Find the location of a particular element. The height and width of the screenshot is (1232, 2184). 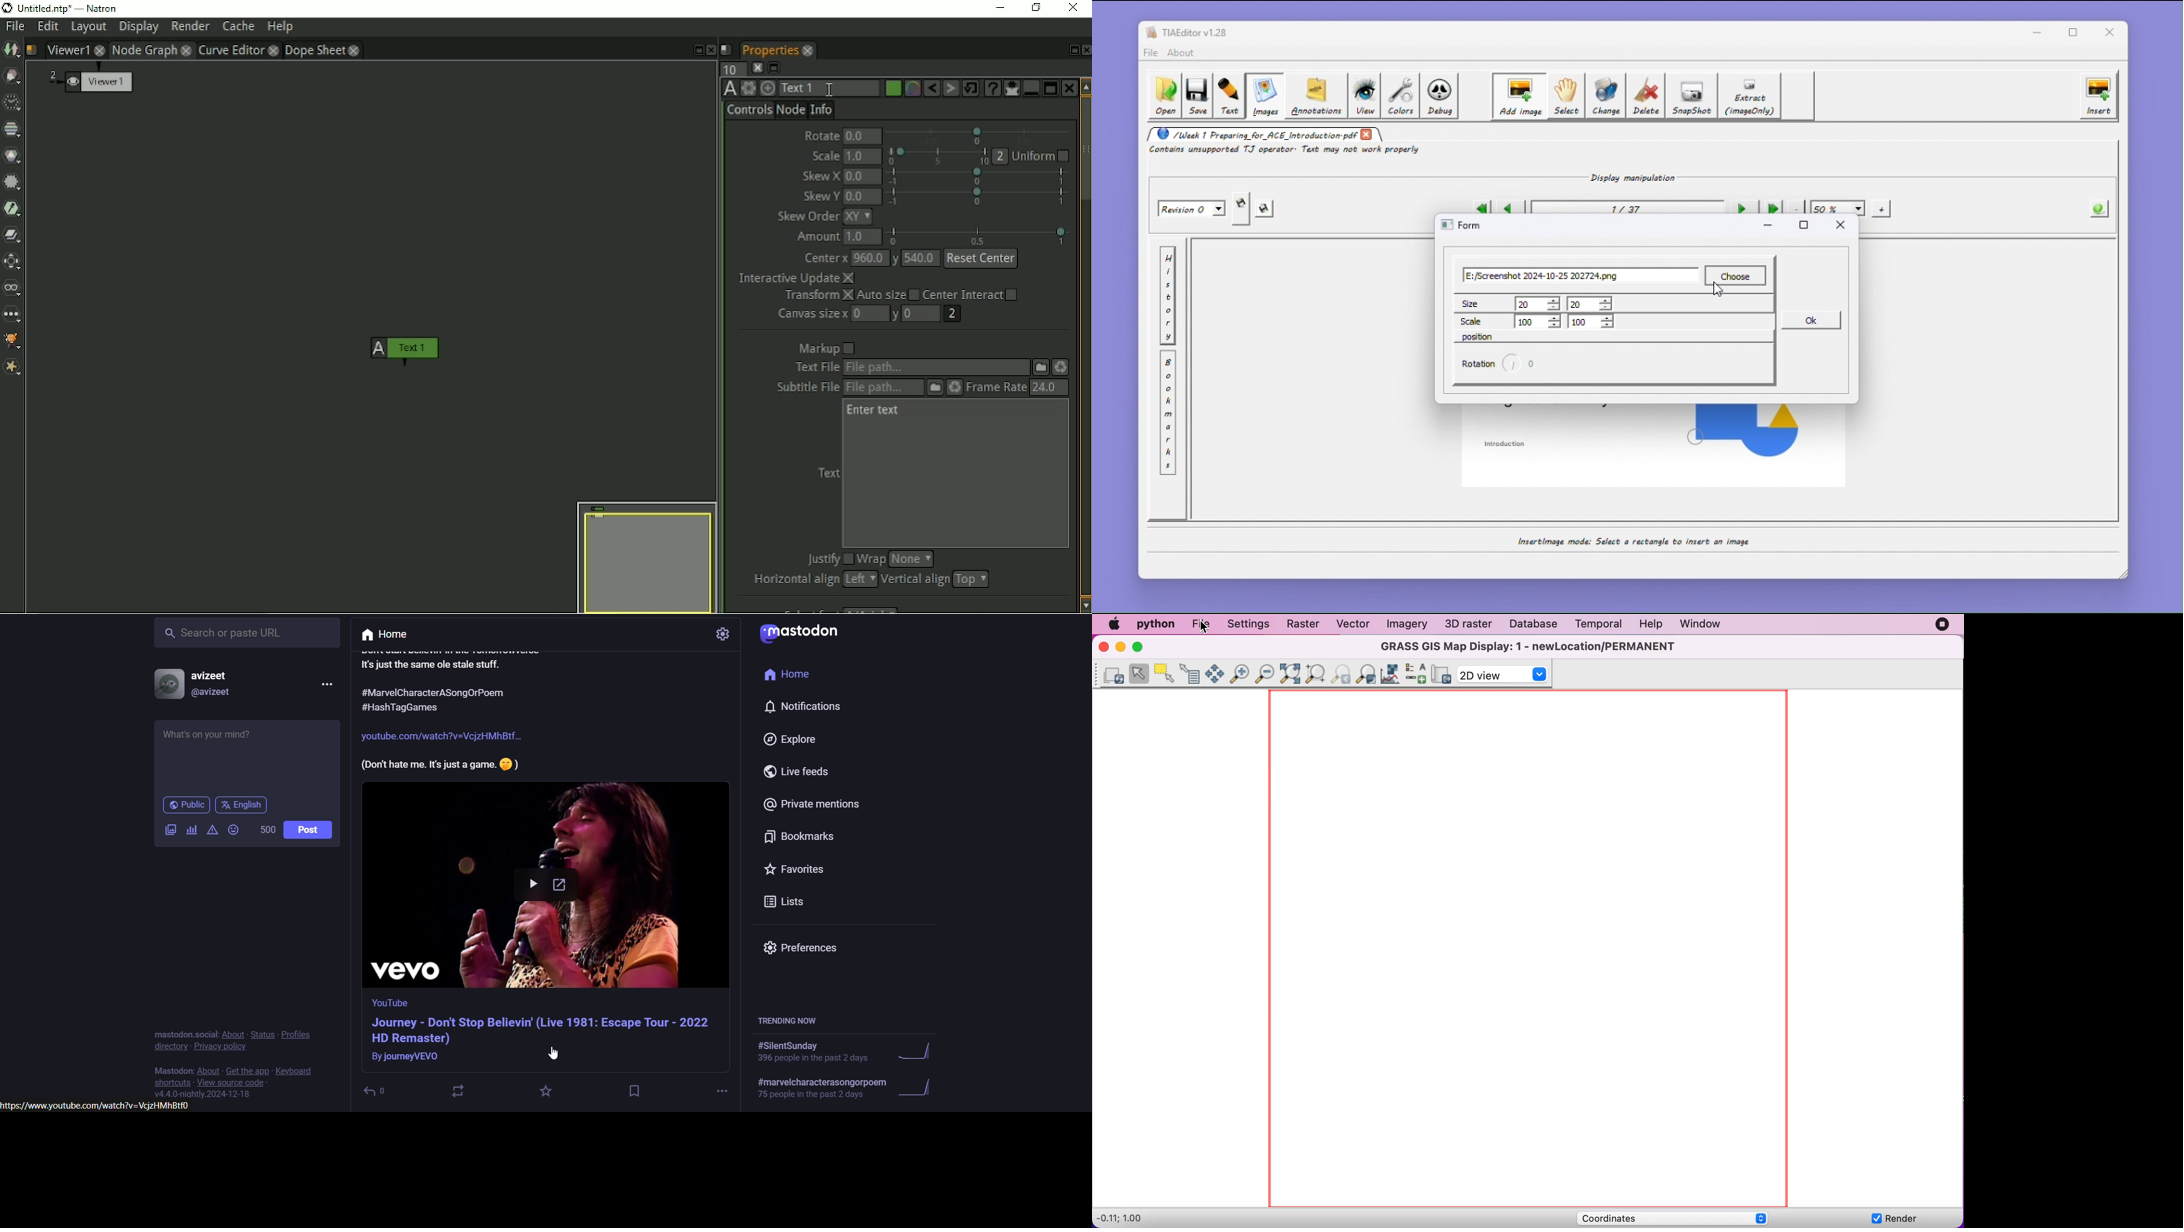

Canvas size is located at coordinates (812, 316).